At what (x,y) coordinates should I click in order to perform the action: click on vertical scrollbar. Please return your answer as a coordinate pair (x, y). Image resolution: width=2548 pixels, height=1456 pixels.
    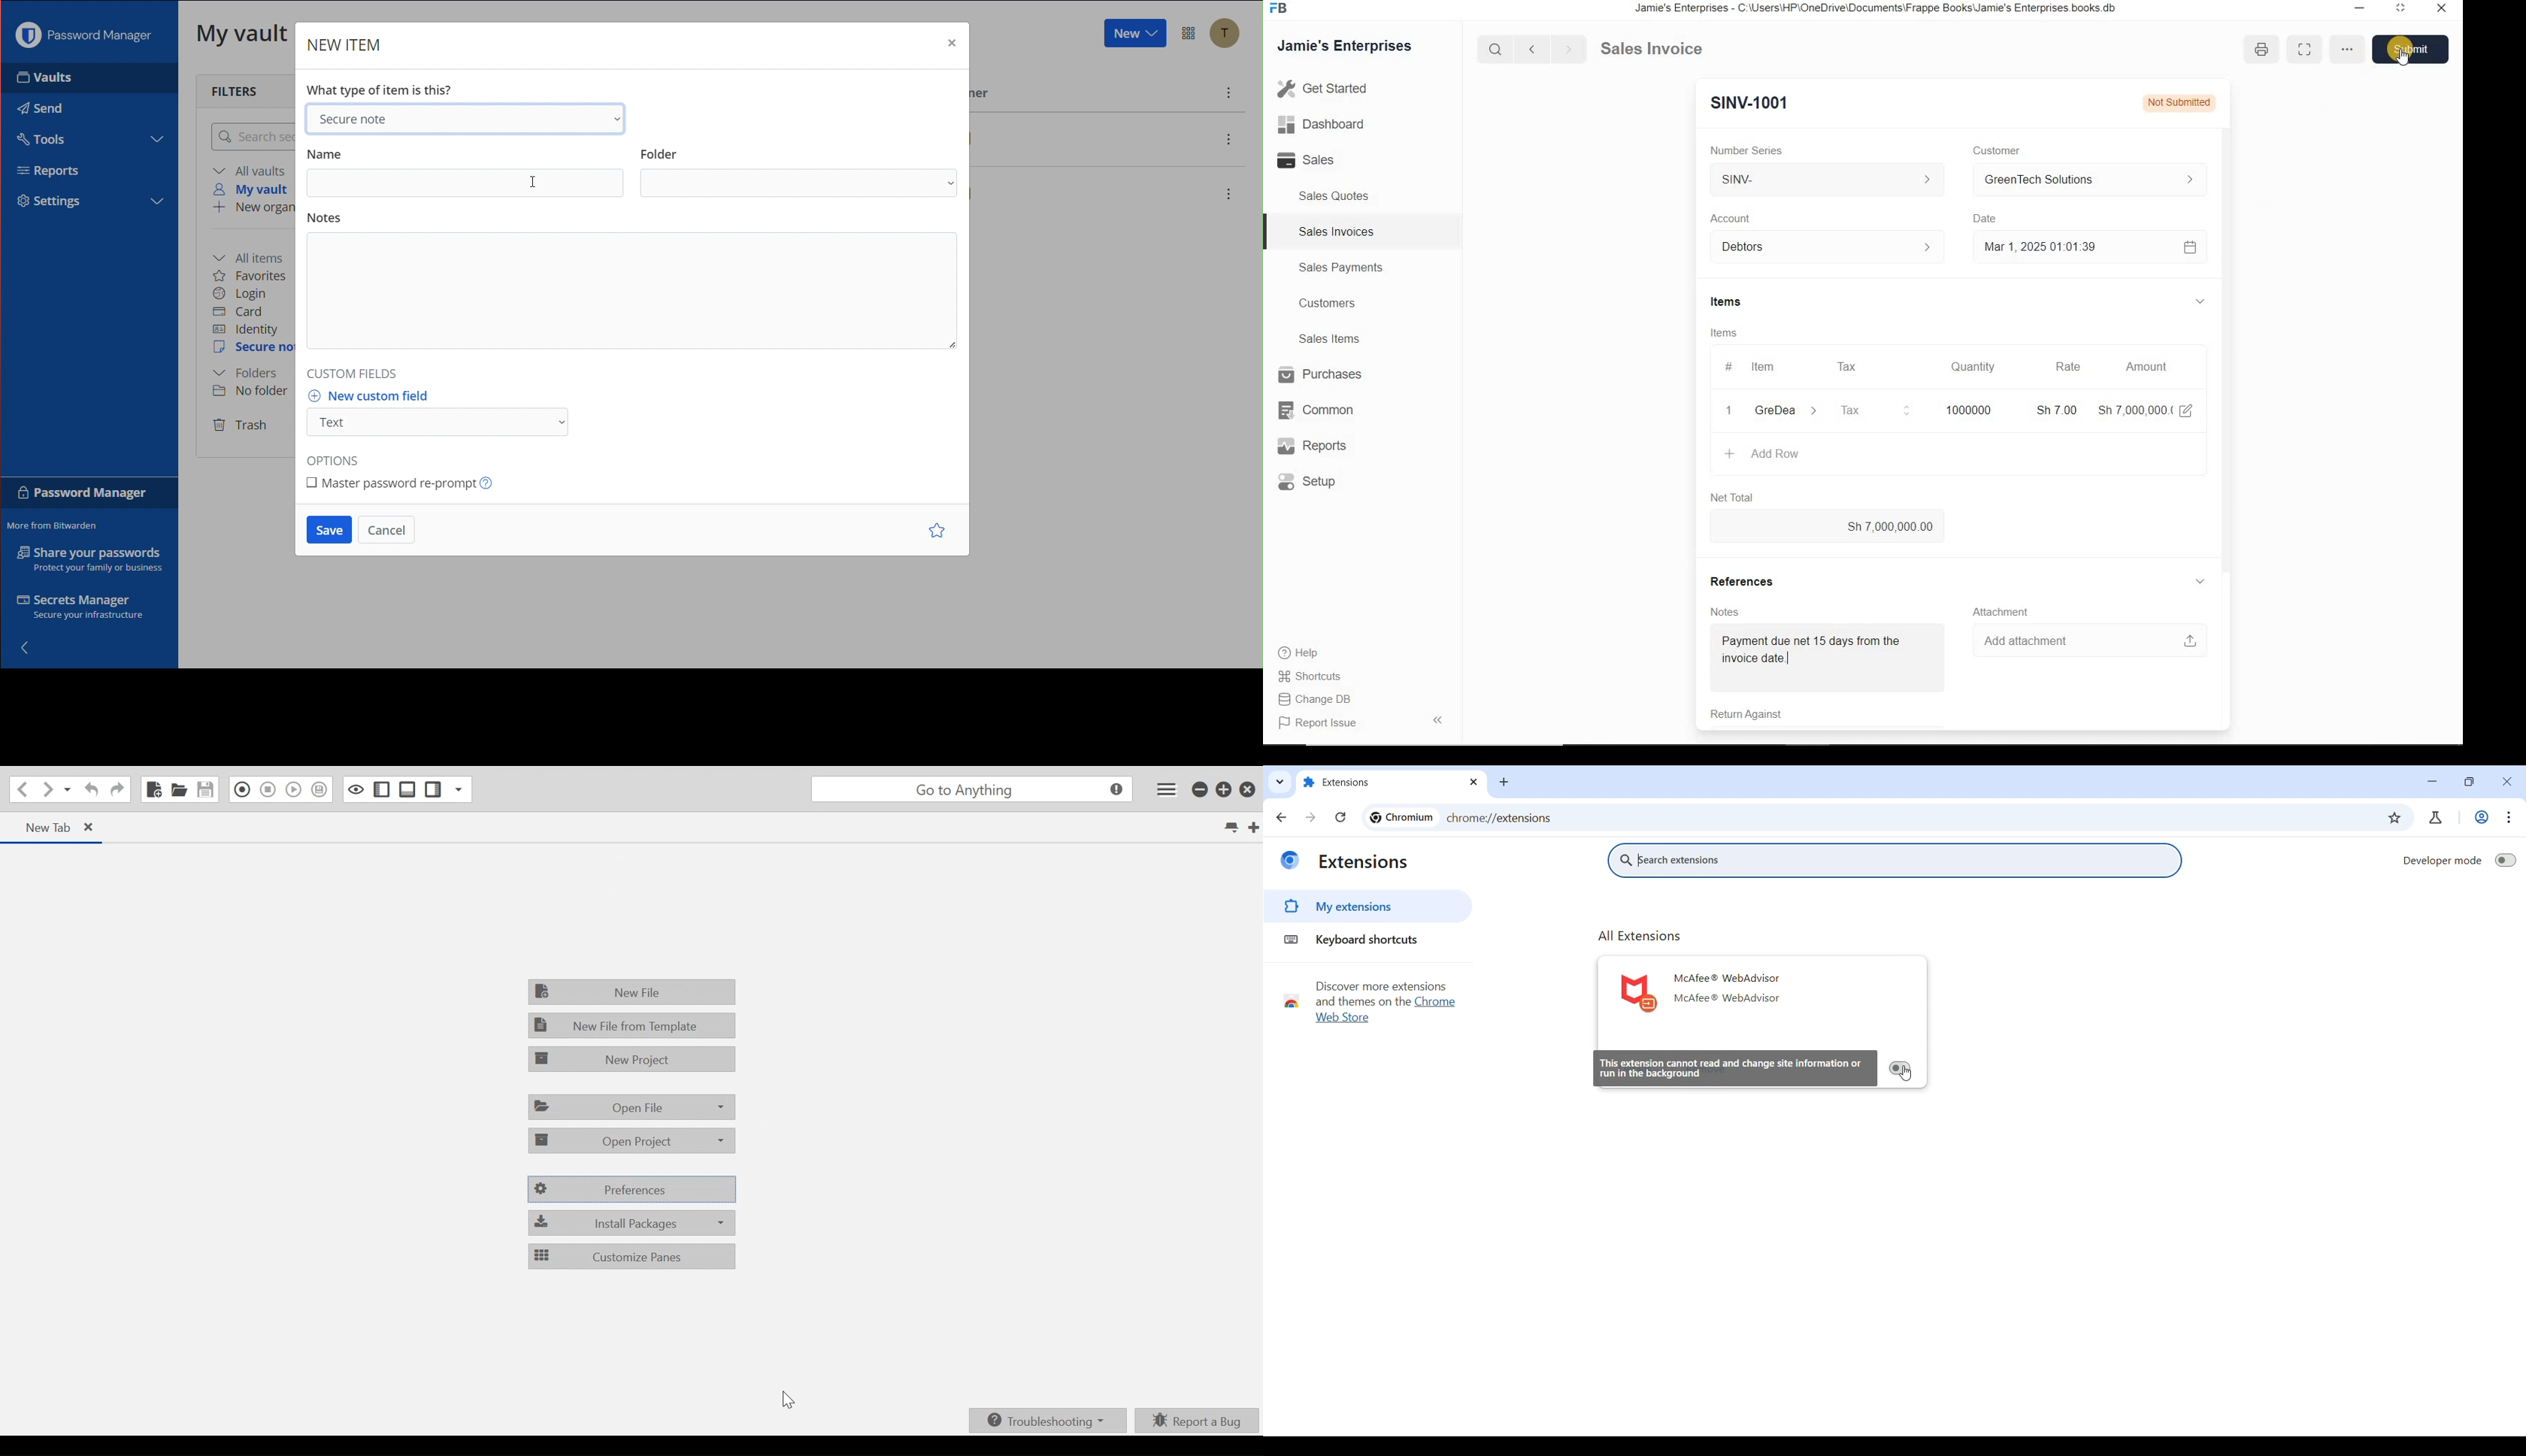
    Looking at the image, I should click on (2225, 333).